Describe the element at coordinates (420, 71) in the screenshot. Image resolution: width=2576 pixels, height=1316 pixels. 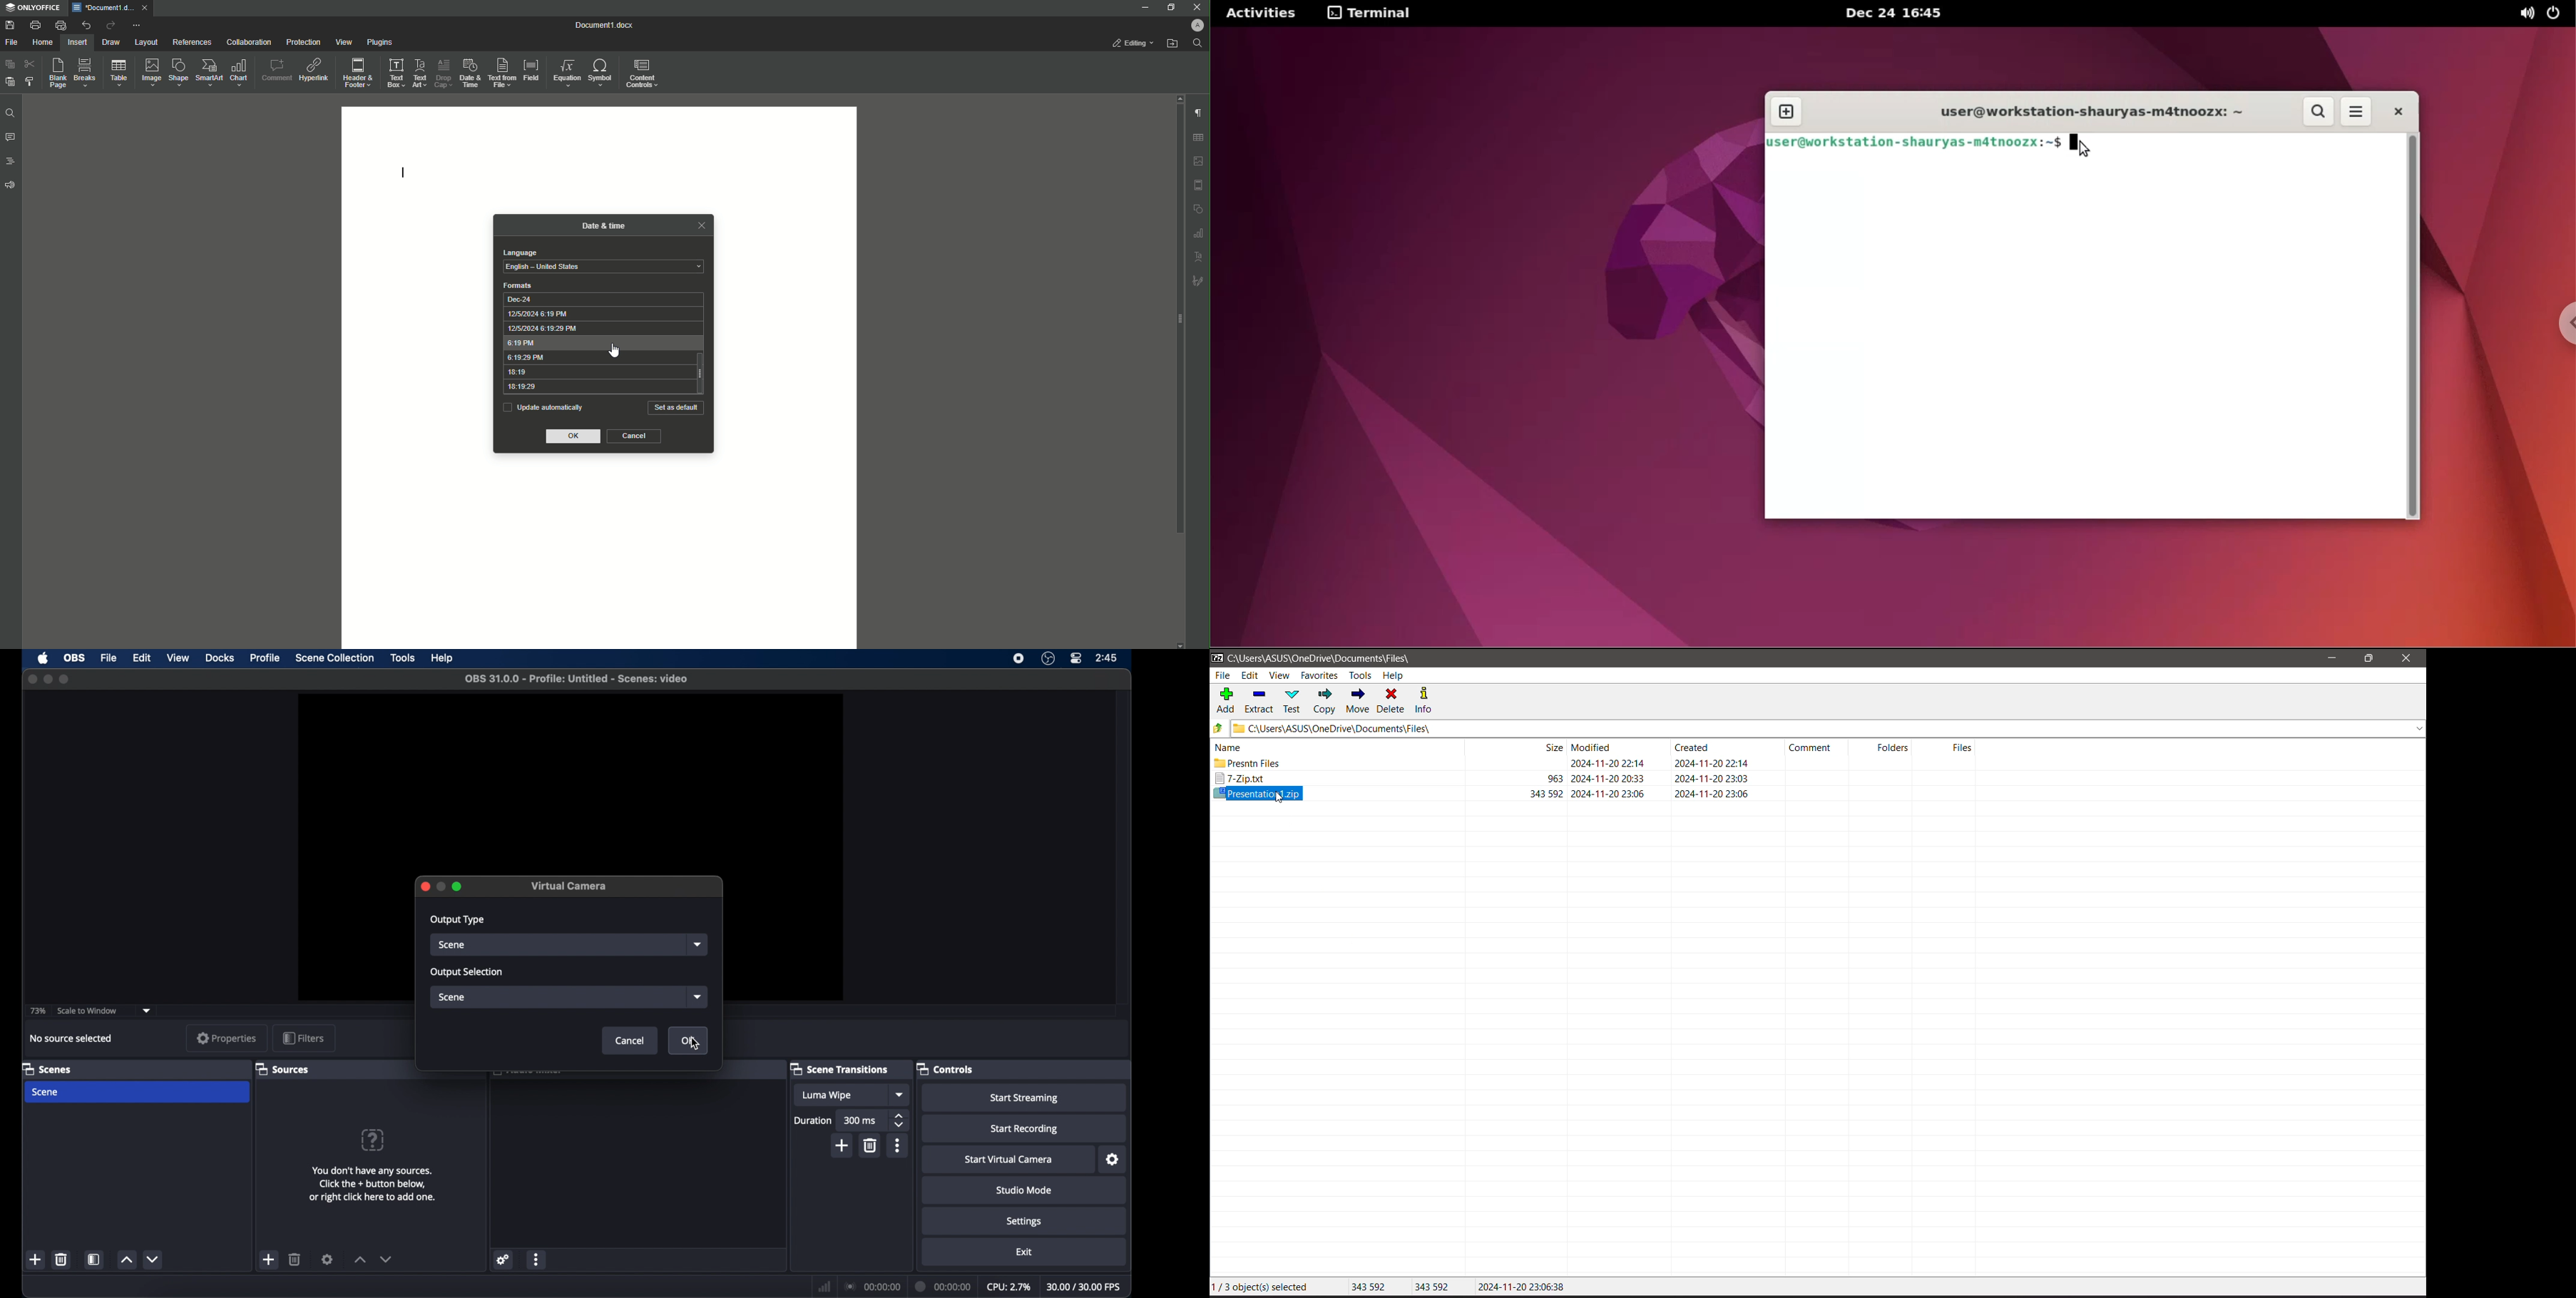
I see `Text Art` at that location.